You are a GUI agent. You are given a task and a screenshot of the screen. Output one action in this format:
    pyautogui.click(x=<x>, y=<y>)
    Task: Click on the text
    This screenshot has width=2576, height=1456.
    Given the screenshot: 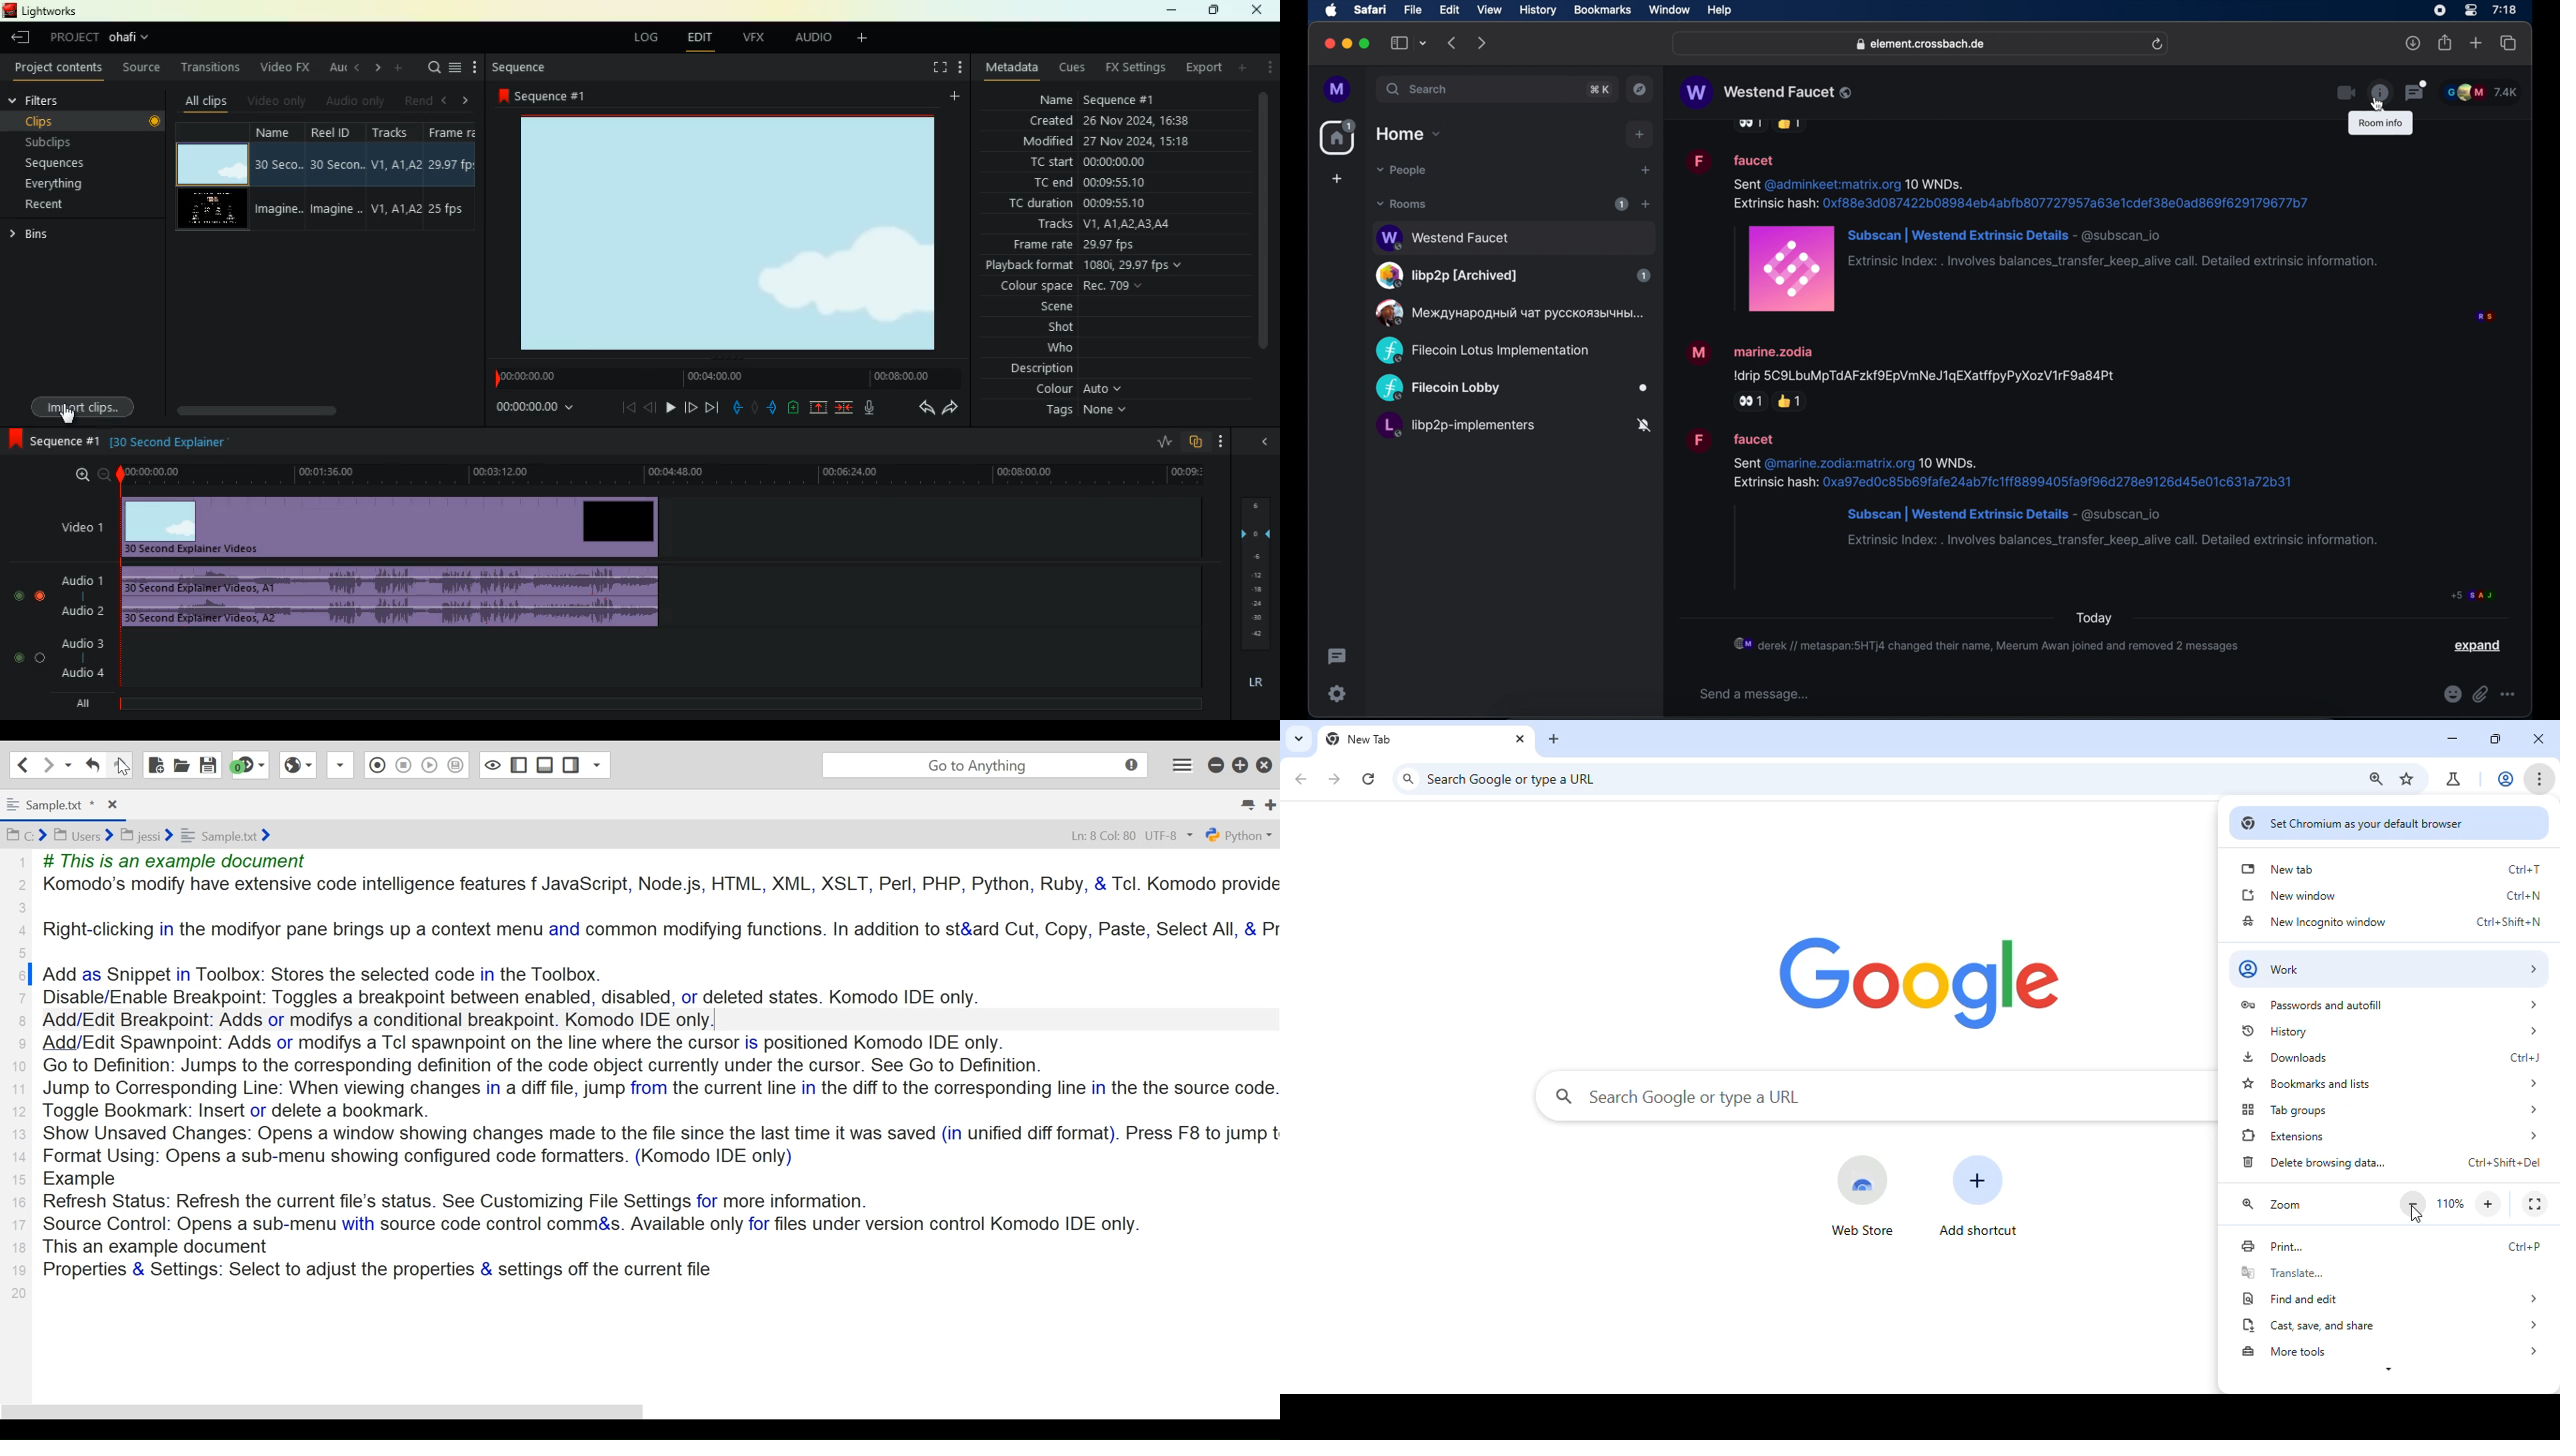 What is the action you would take?
    pyautogui.click(x=187, y=444)
    